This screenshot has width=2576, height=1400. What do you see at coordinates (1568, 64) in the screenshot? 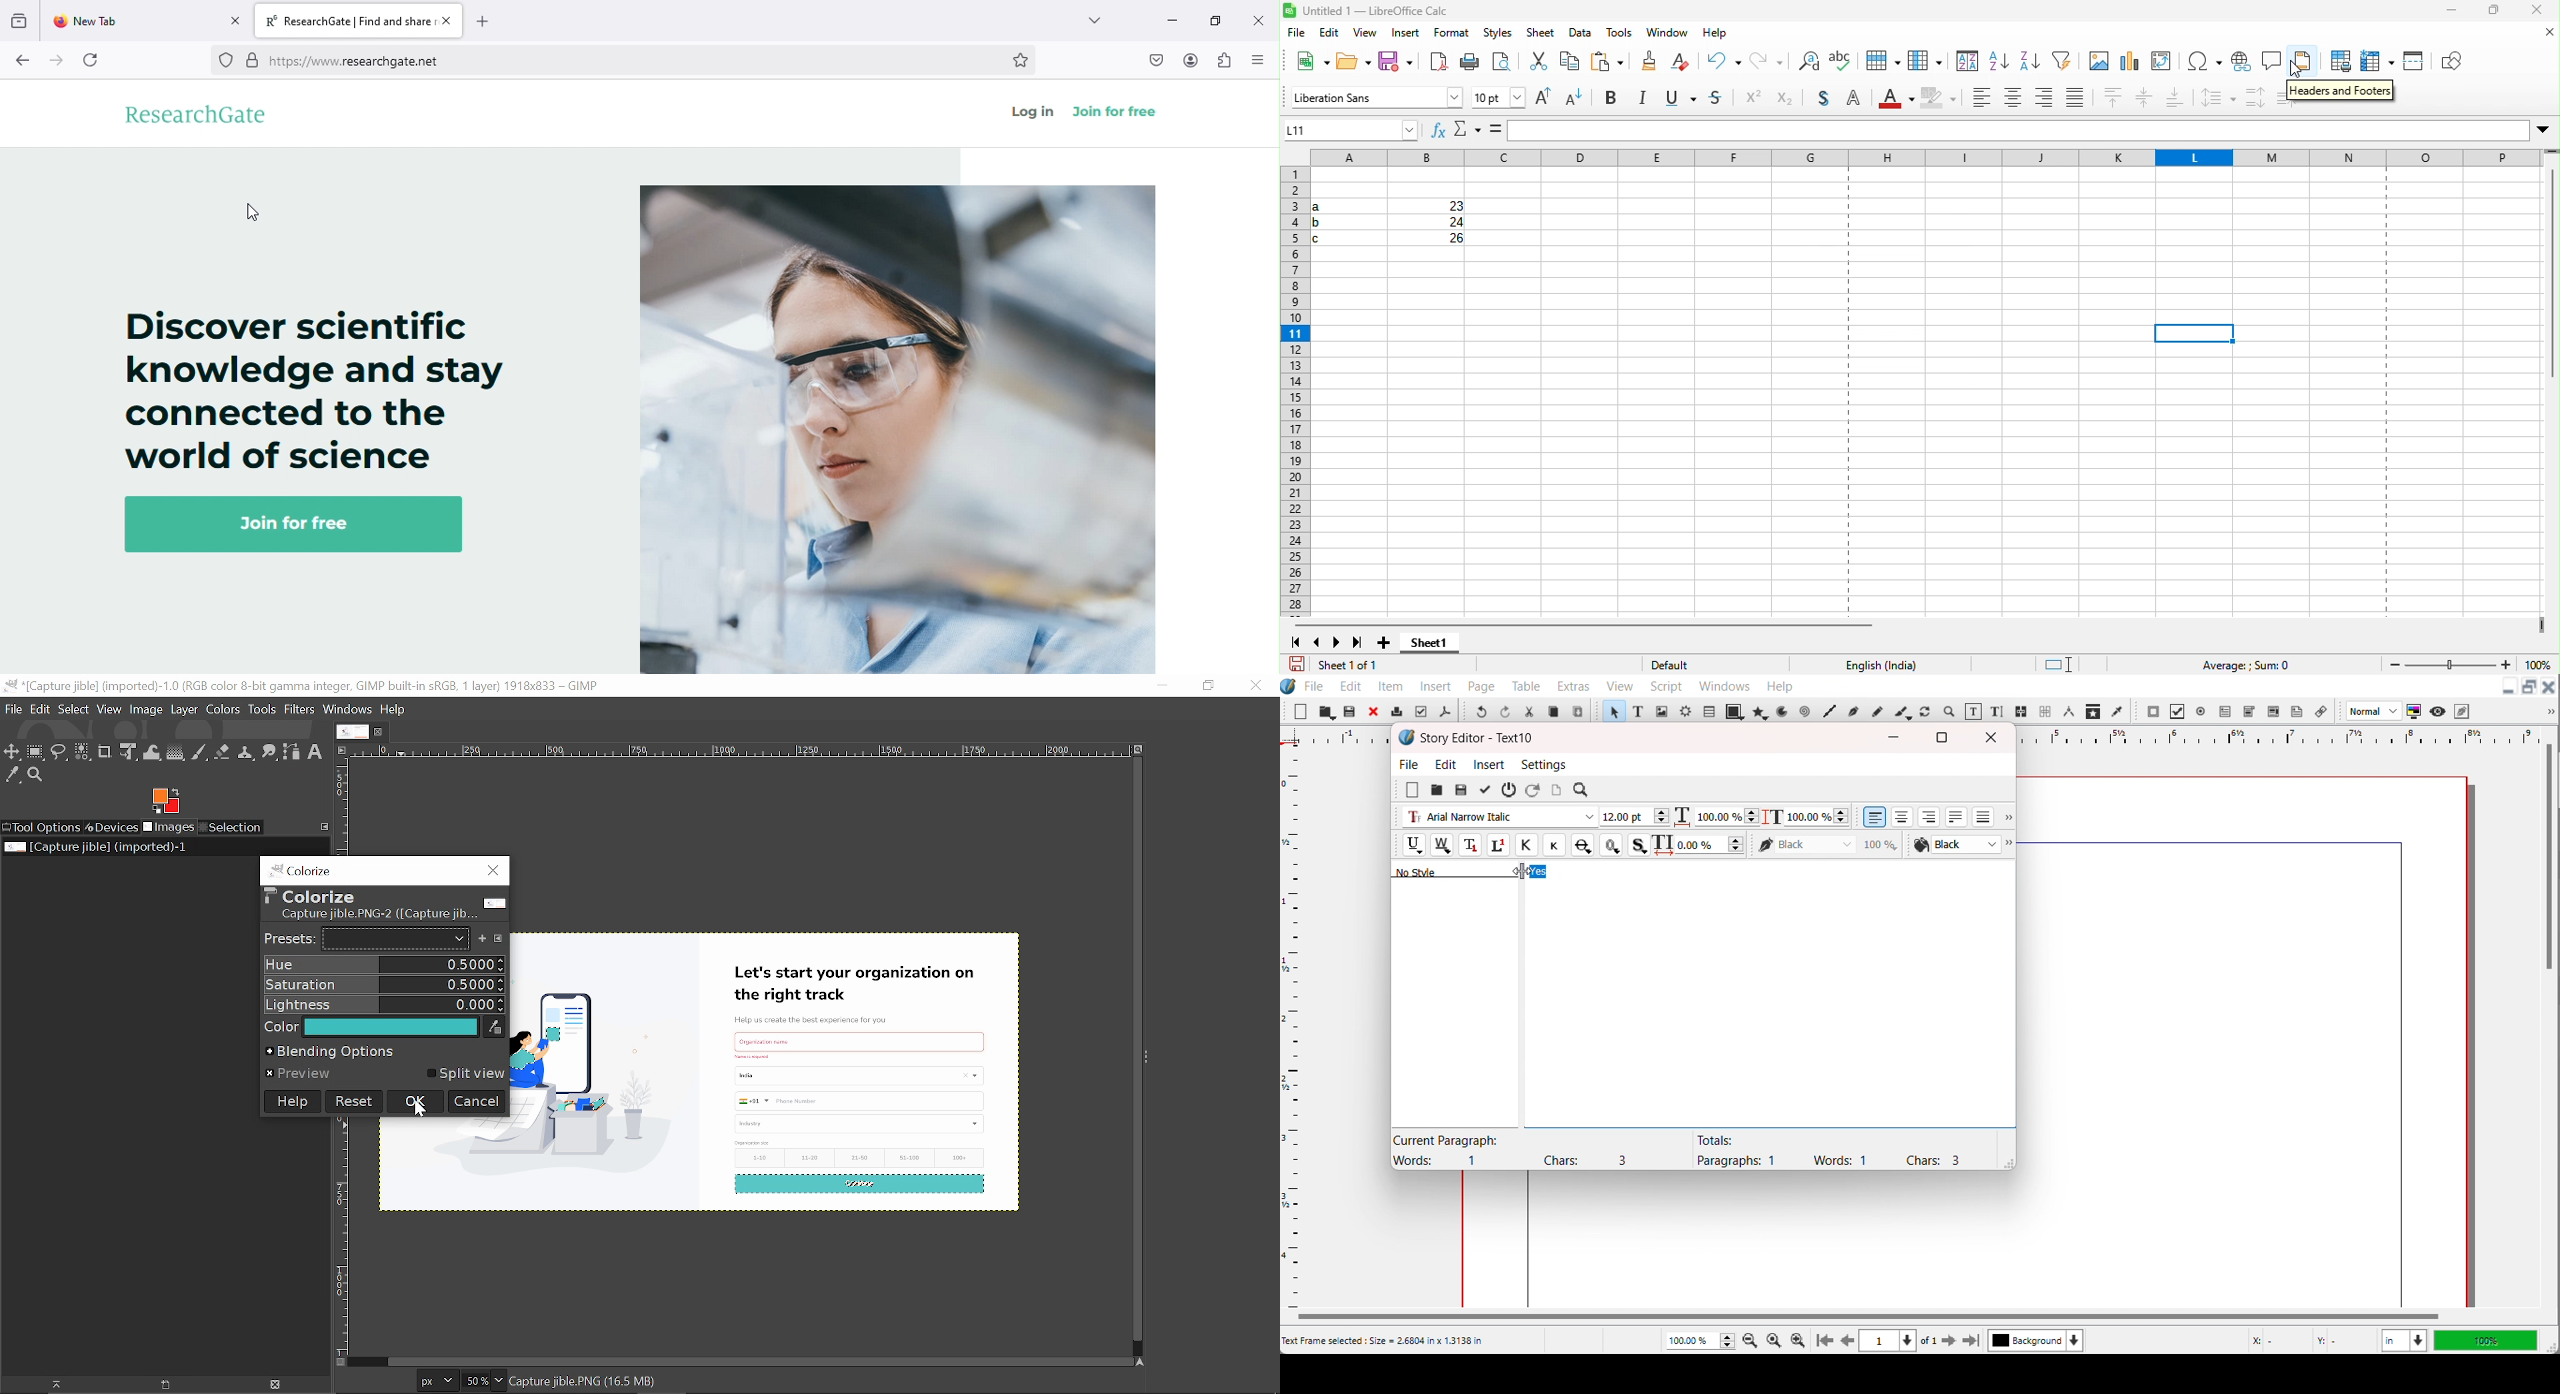
I see `paste` at bounding box center [1568, 64].